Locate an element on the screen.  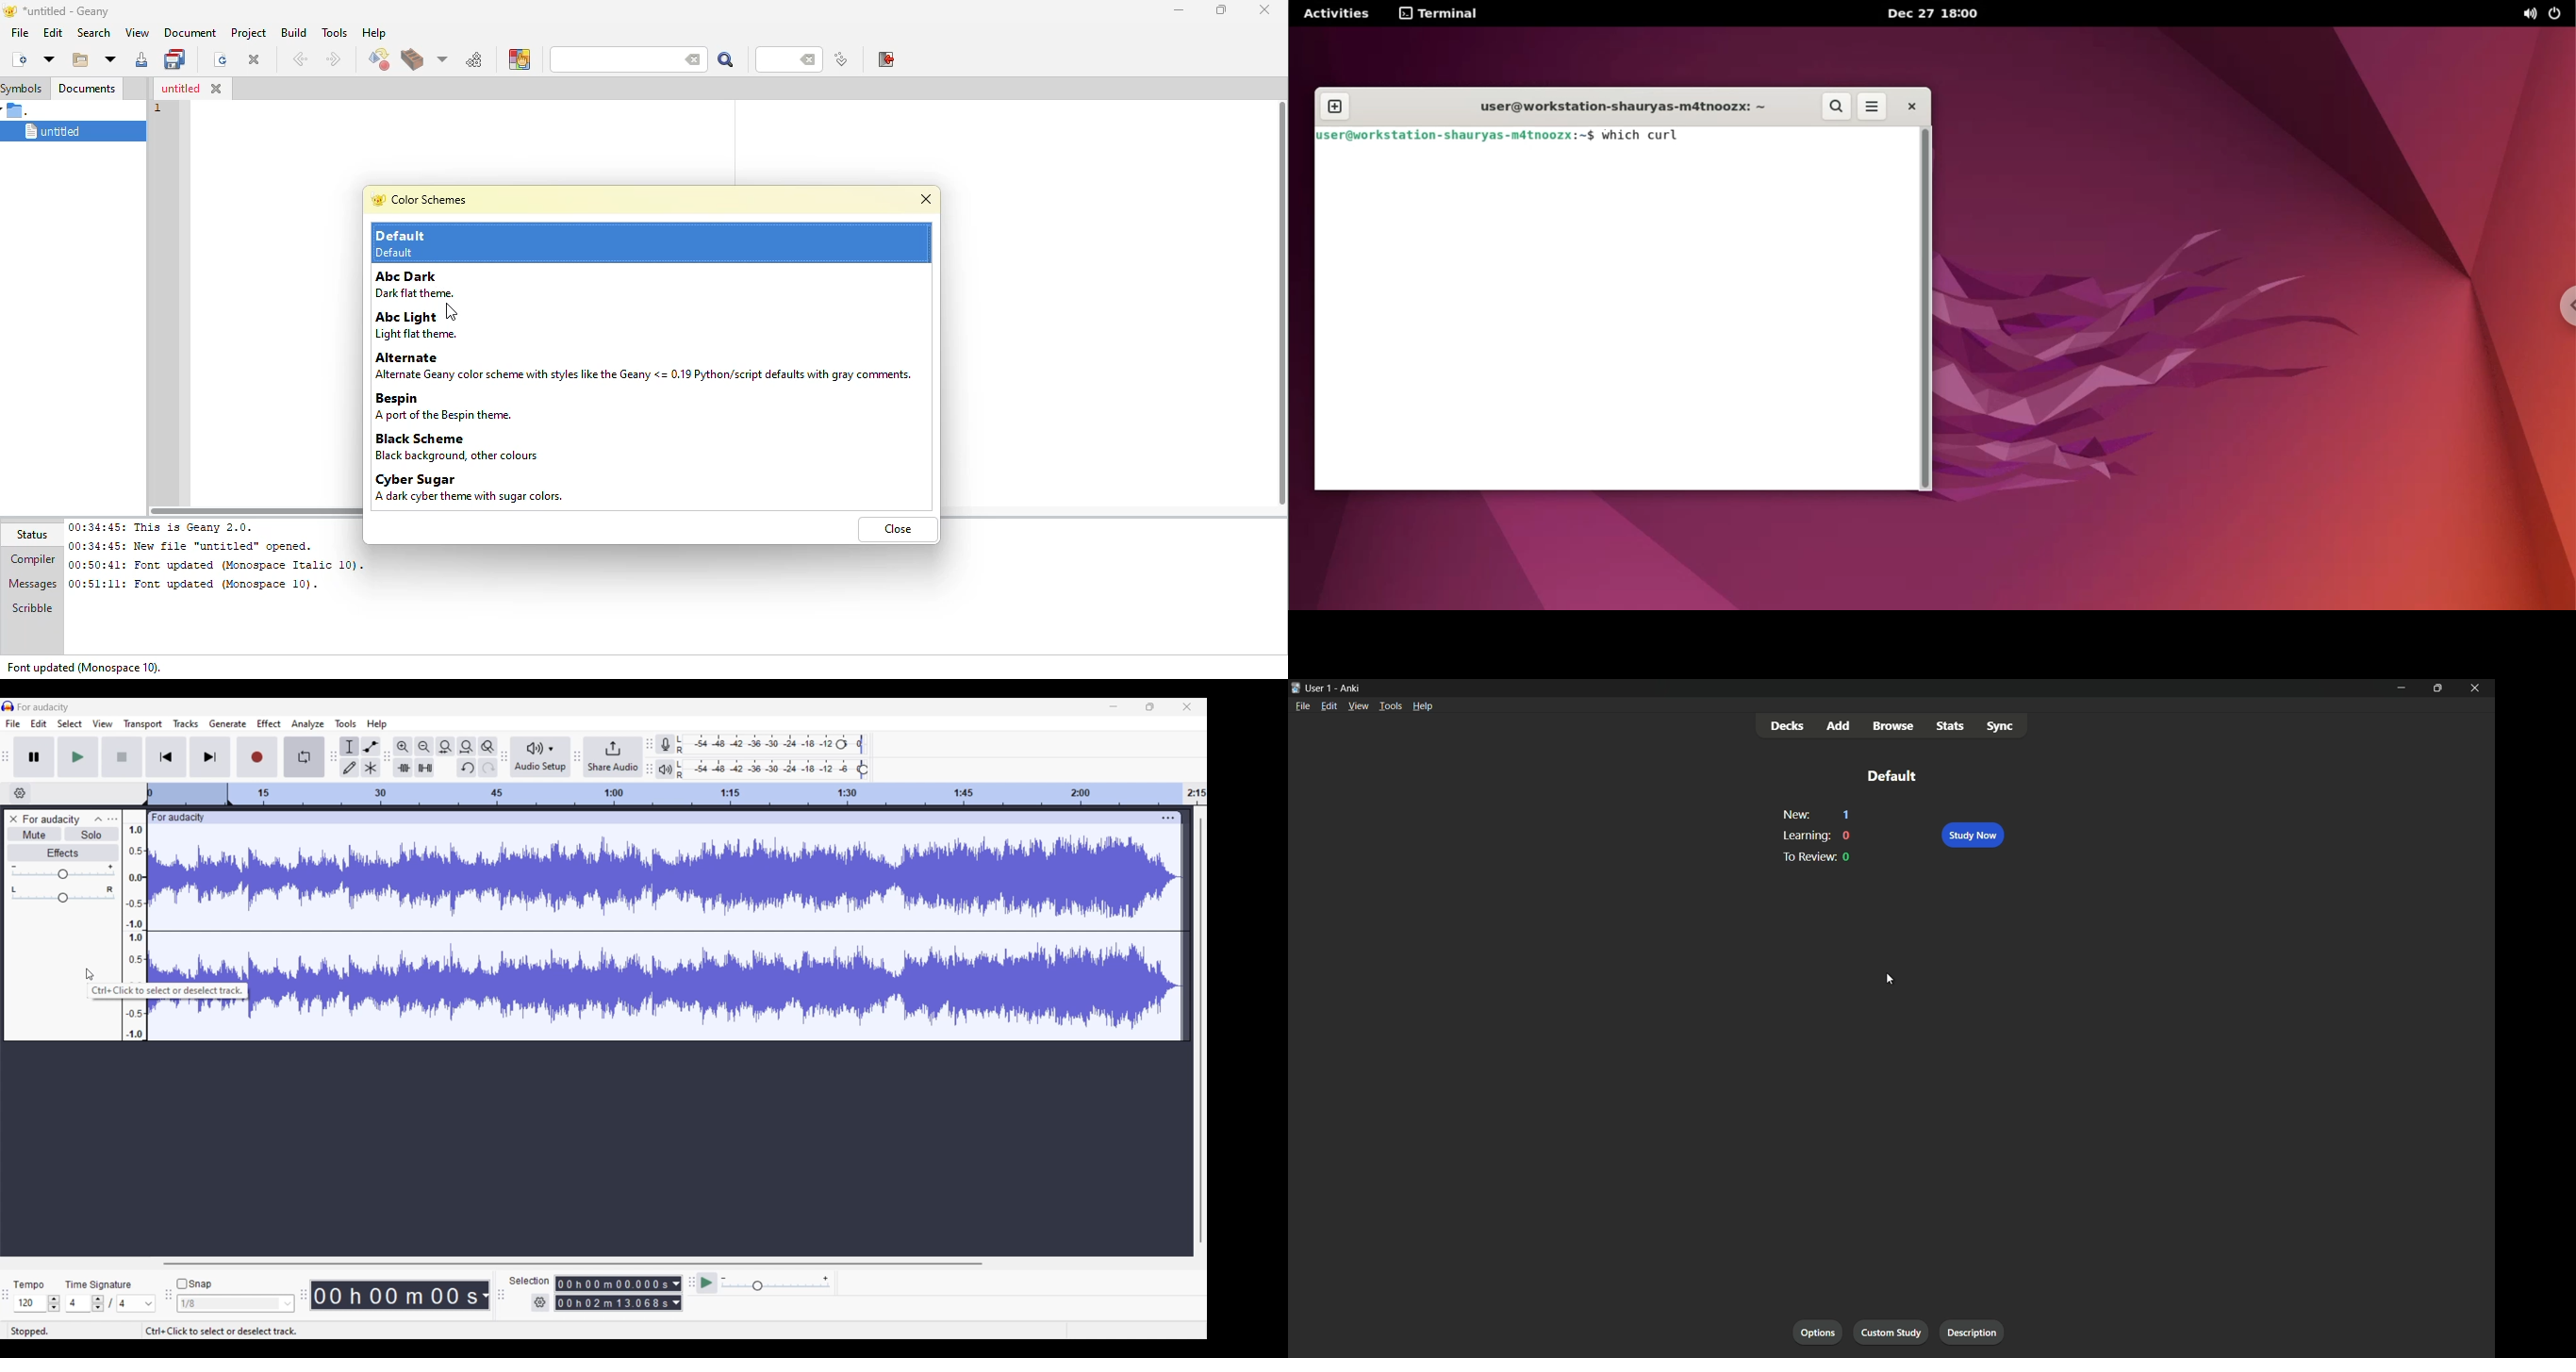
close is located at coordinates (217, 89).